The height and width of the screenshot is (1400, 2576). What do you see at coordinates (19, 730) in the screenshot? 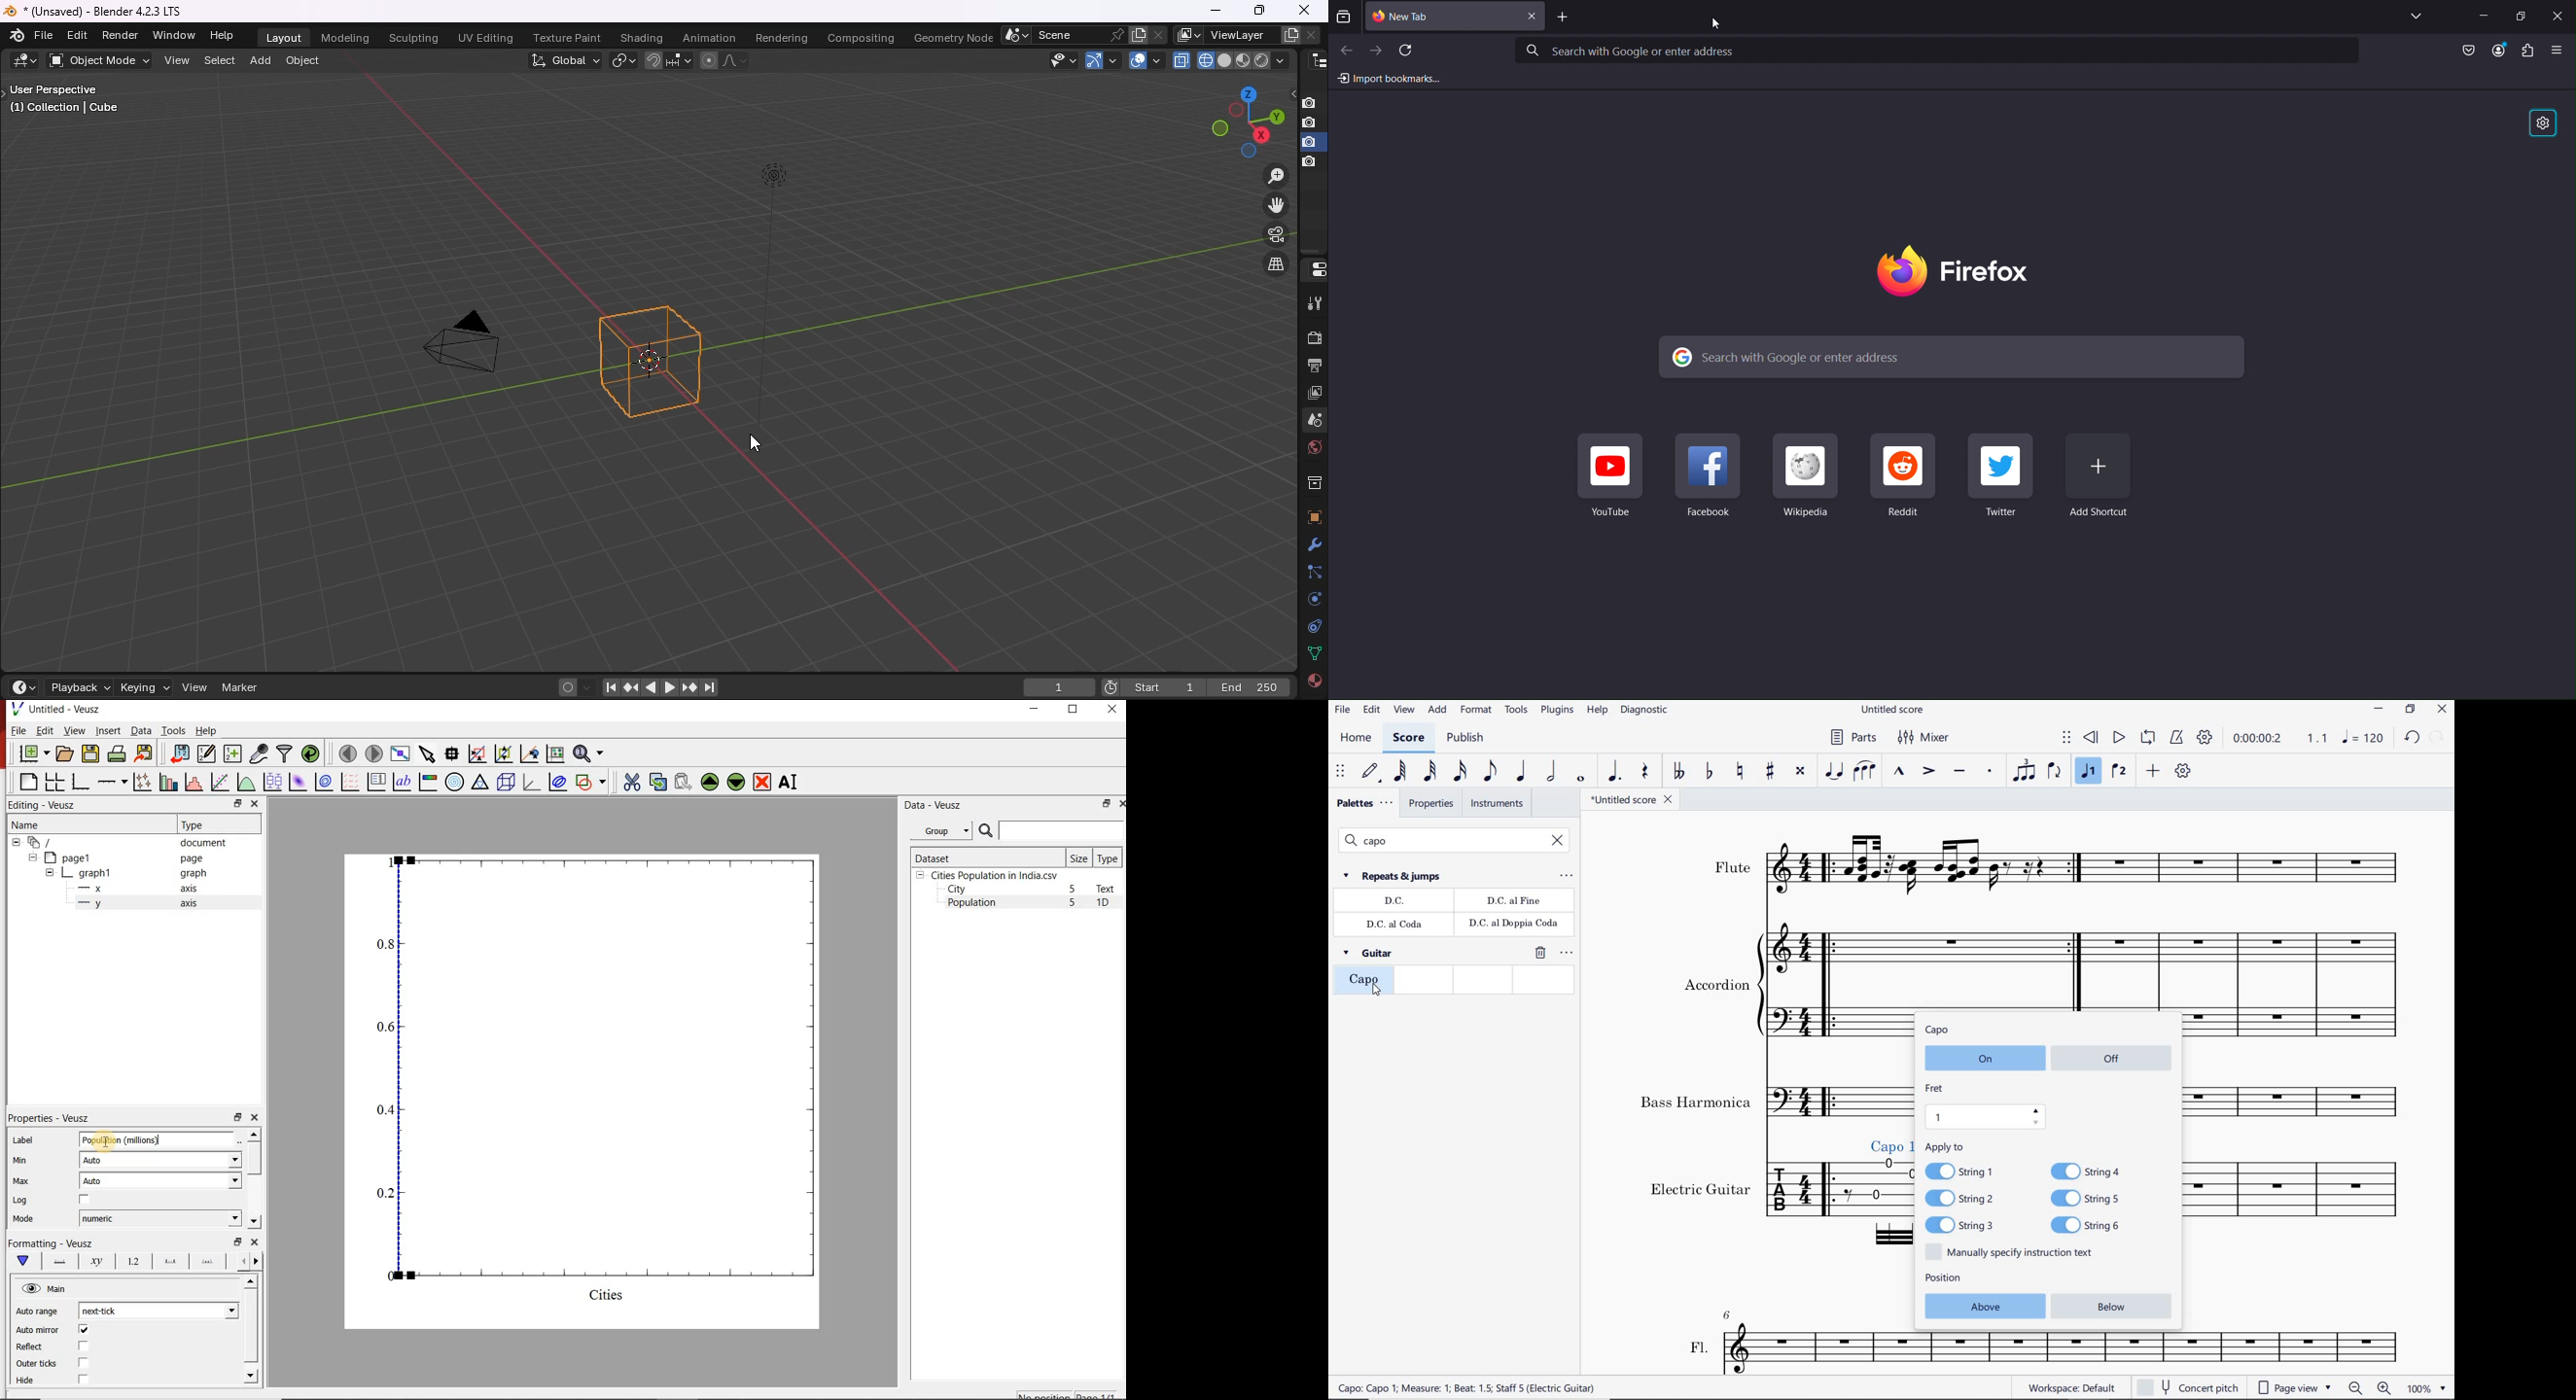
I see `File` at bounding box center [19, 730].